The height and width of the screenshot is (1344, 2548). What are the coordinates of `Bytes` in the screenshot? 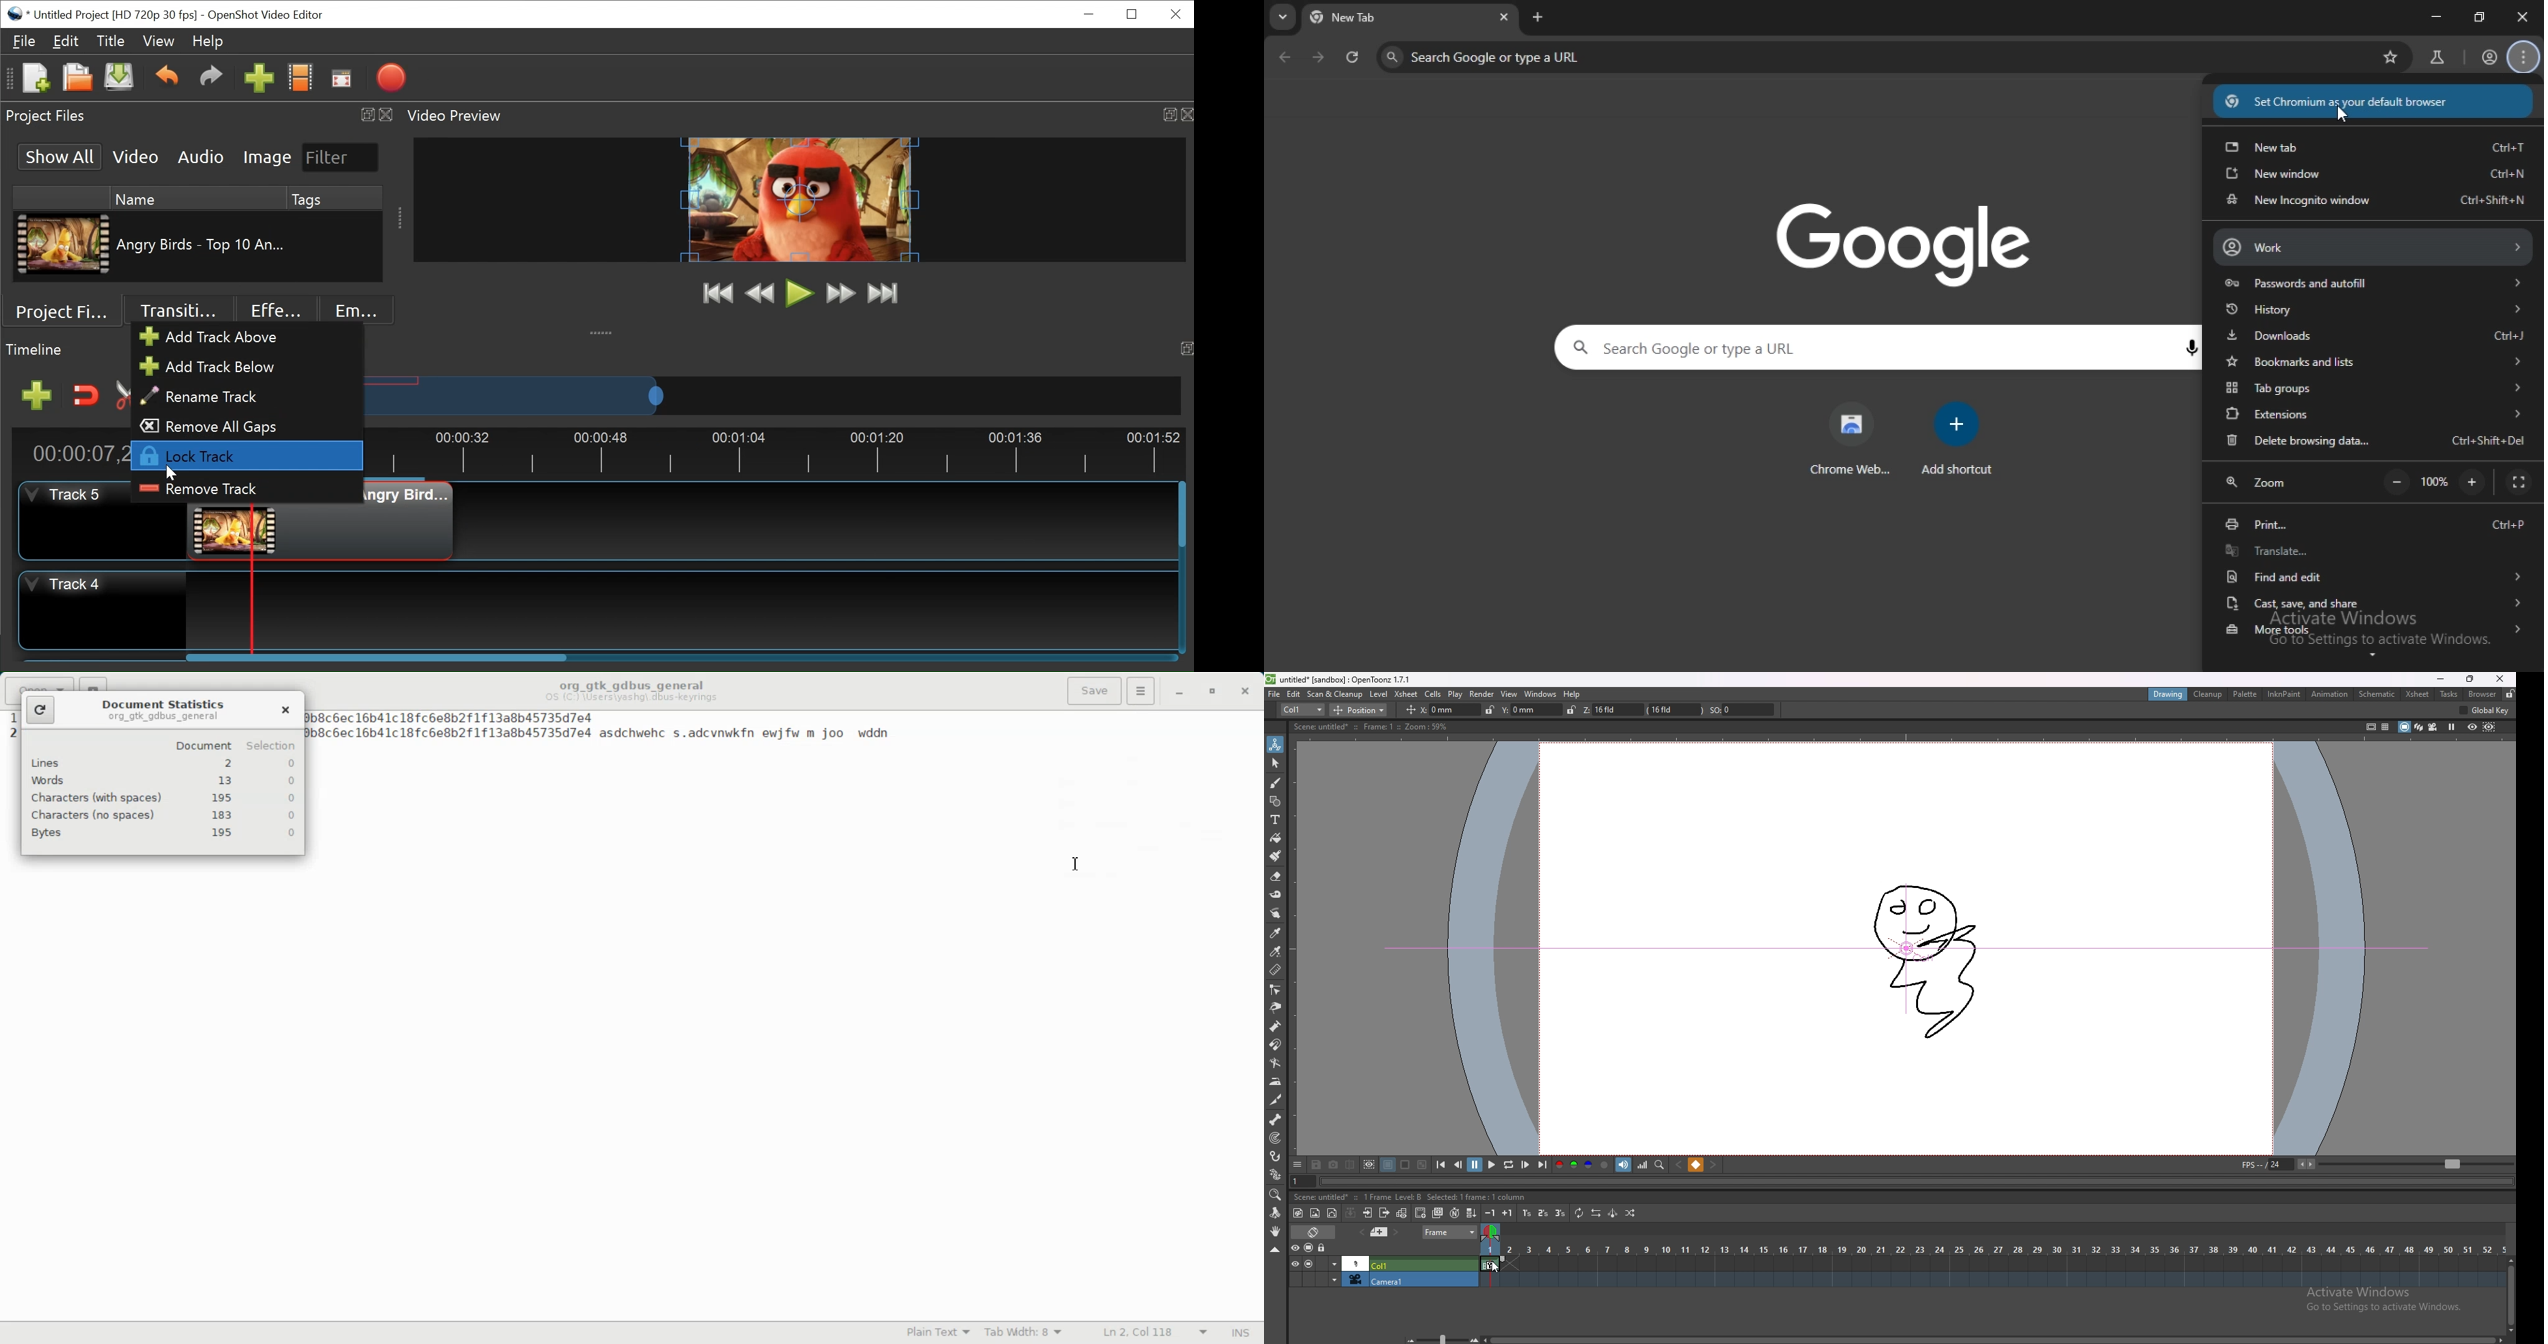 It's located at (45, 834).